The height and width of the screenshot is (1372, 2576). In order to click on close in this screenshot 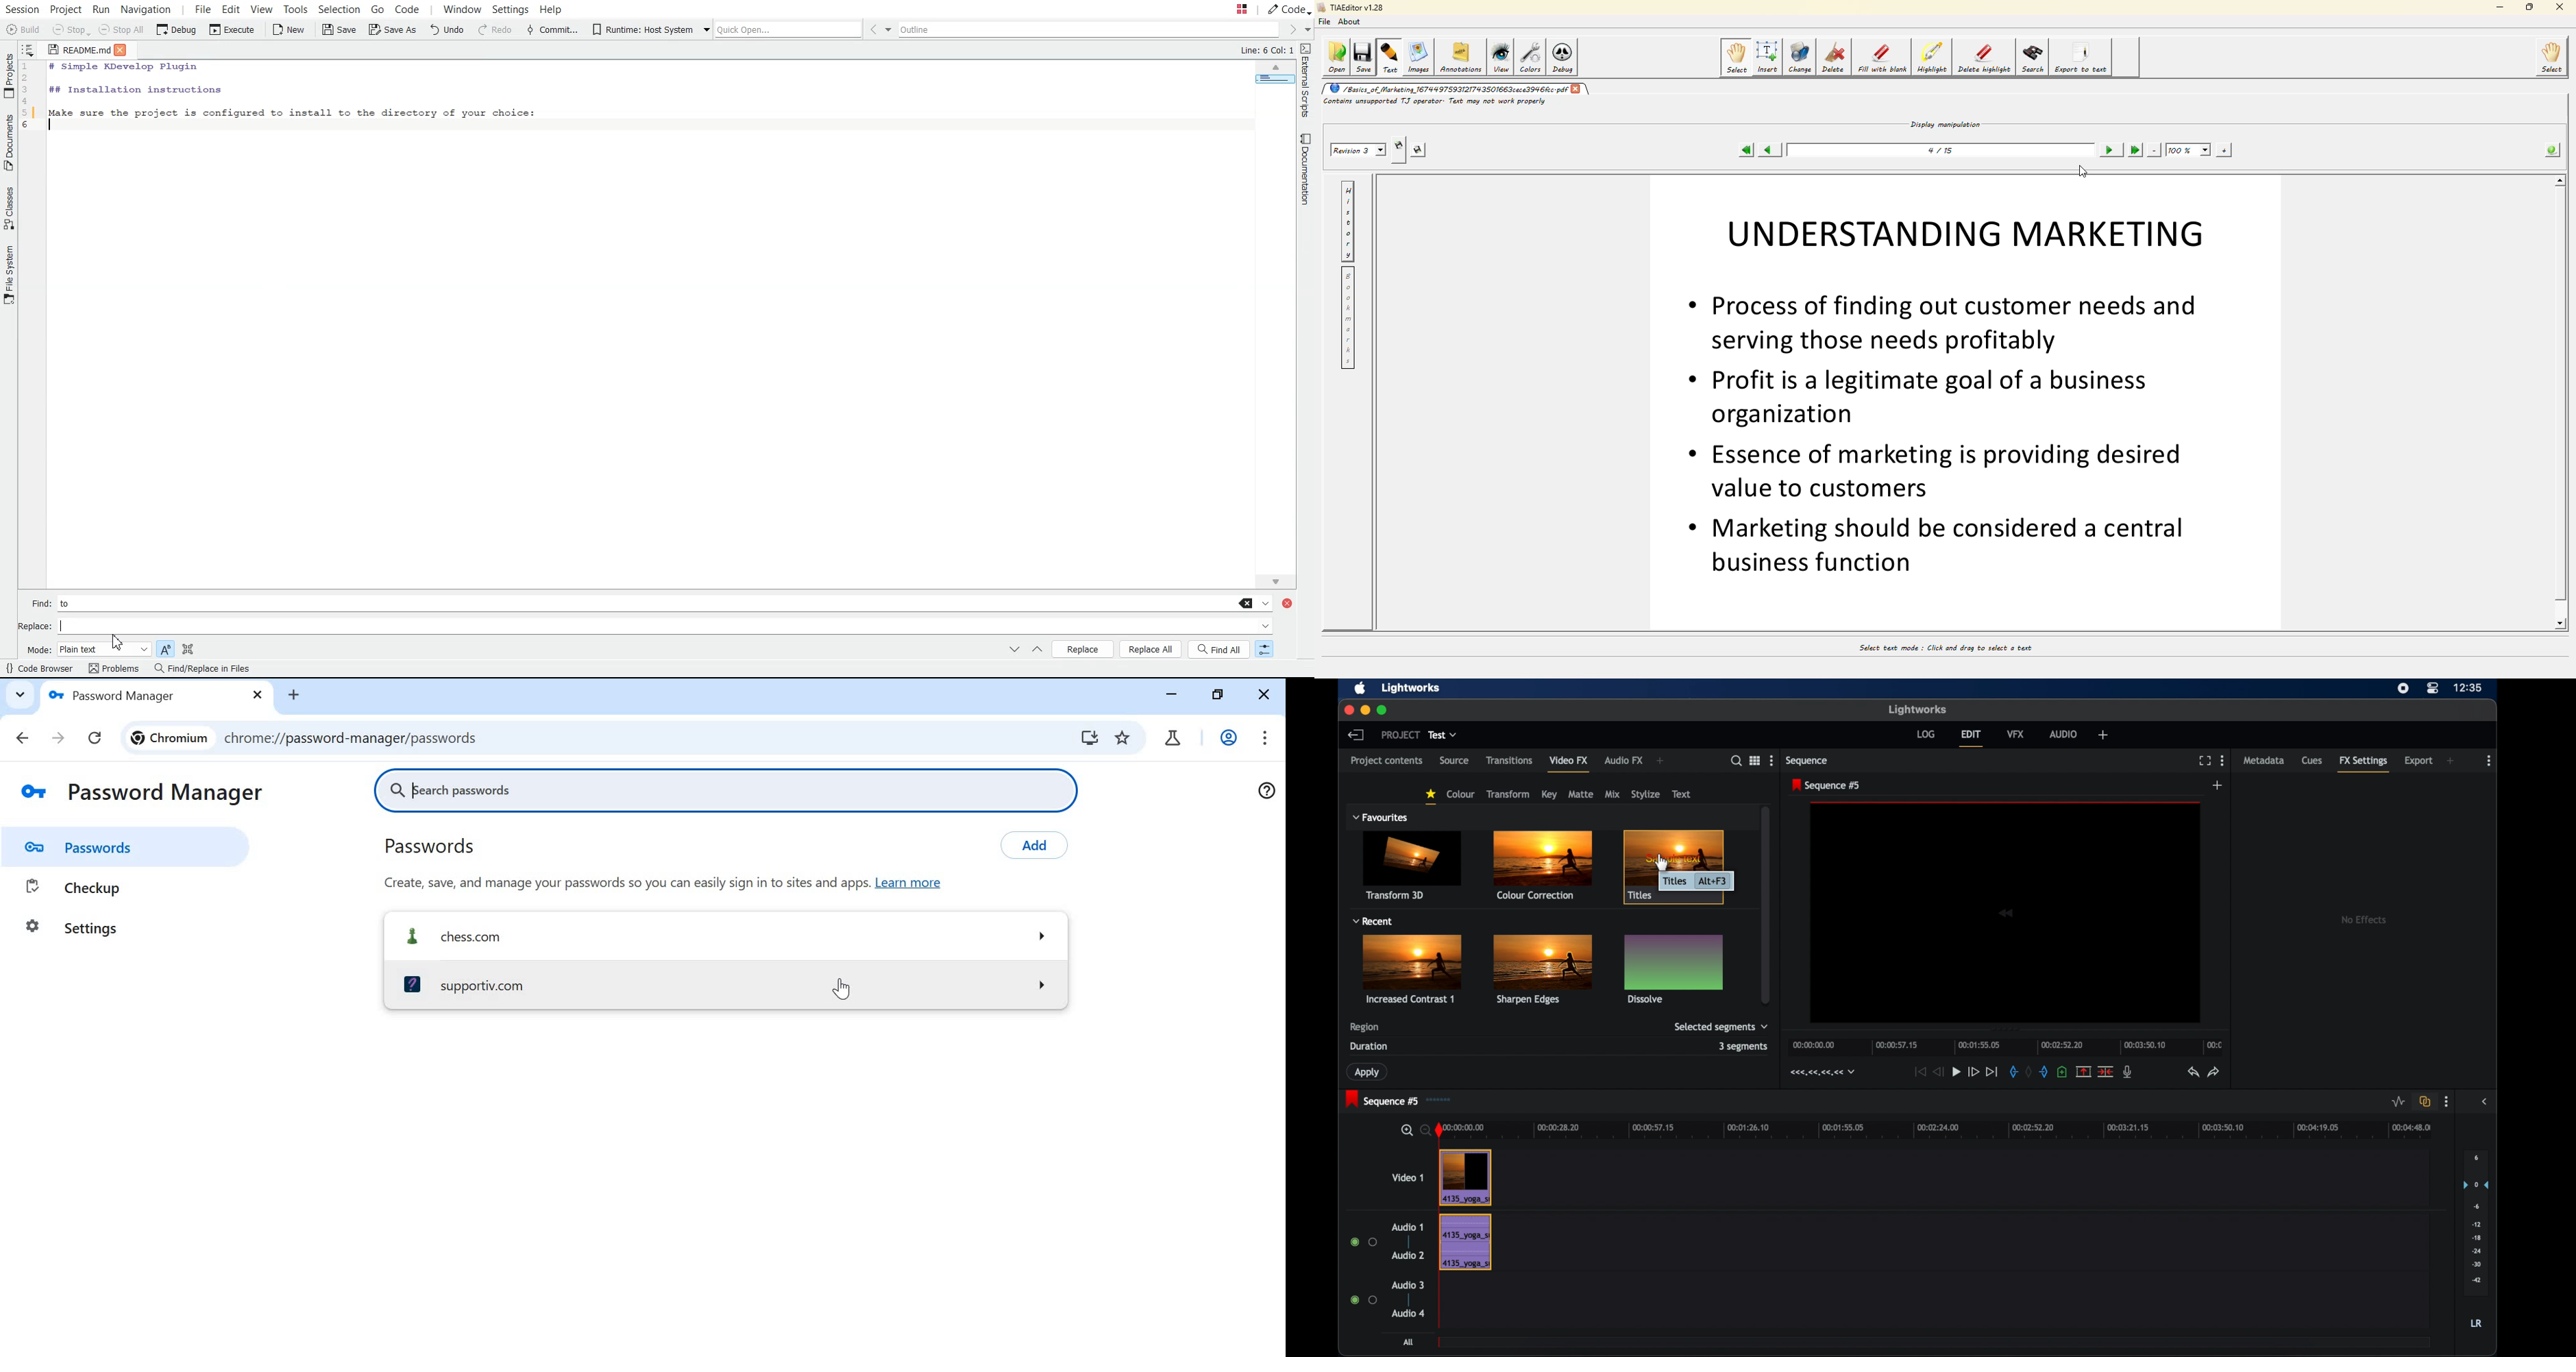, I will do `click(1348, 709)`.